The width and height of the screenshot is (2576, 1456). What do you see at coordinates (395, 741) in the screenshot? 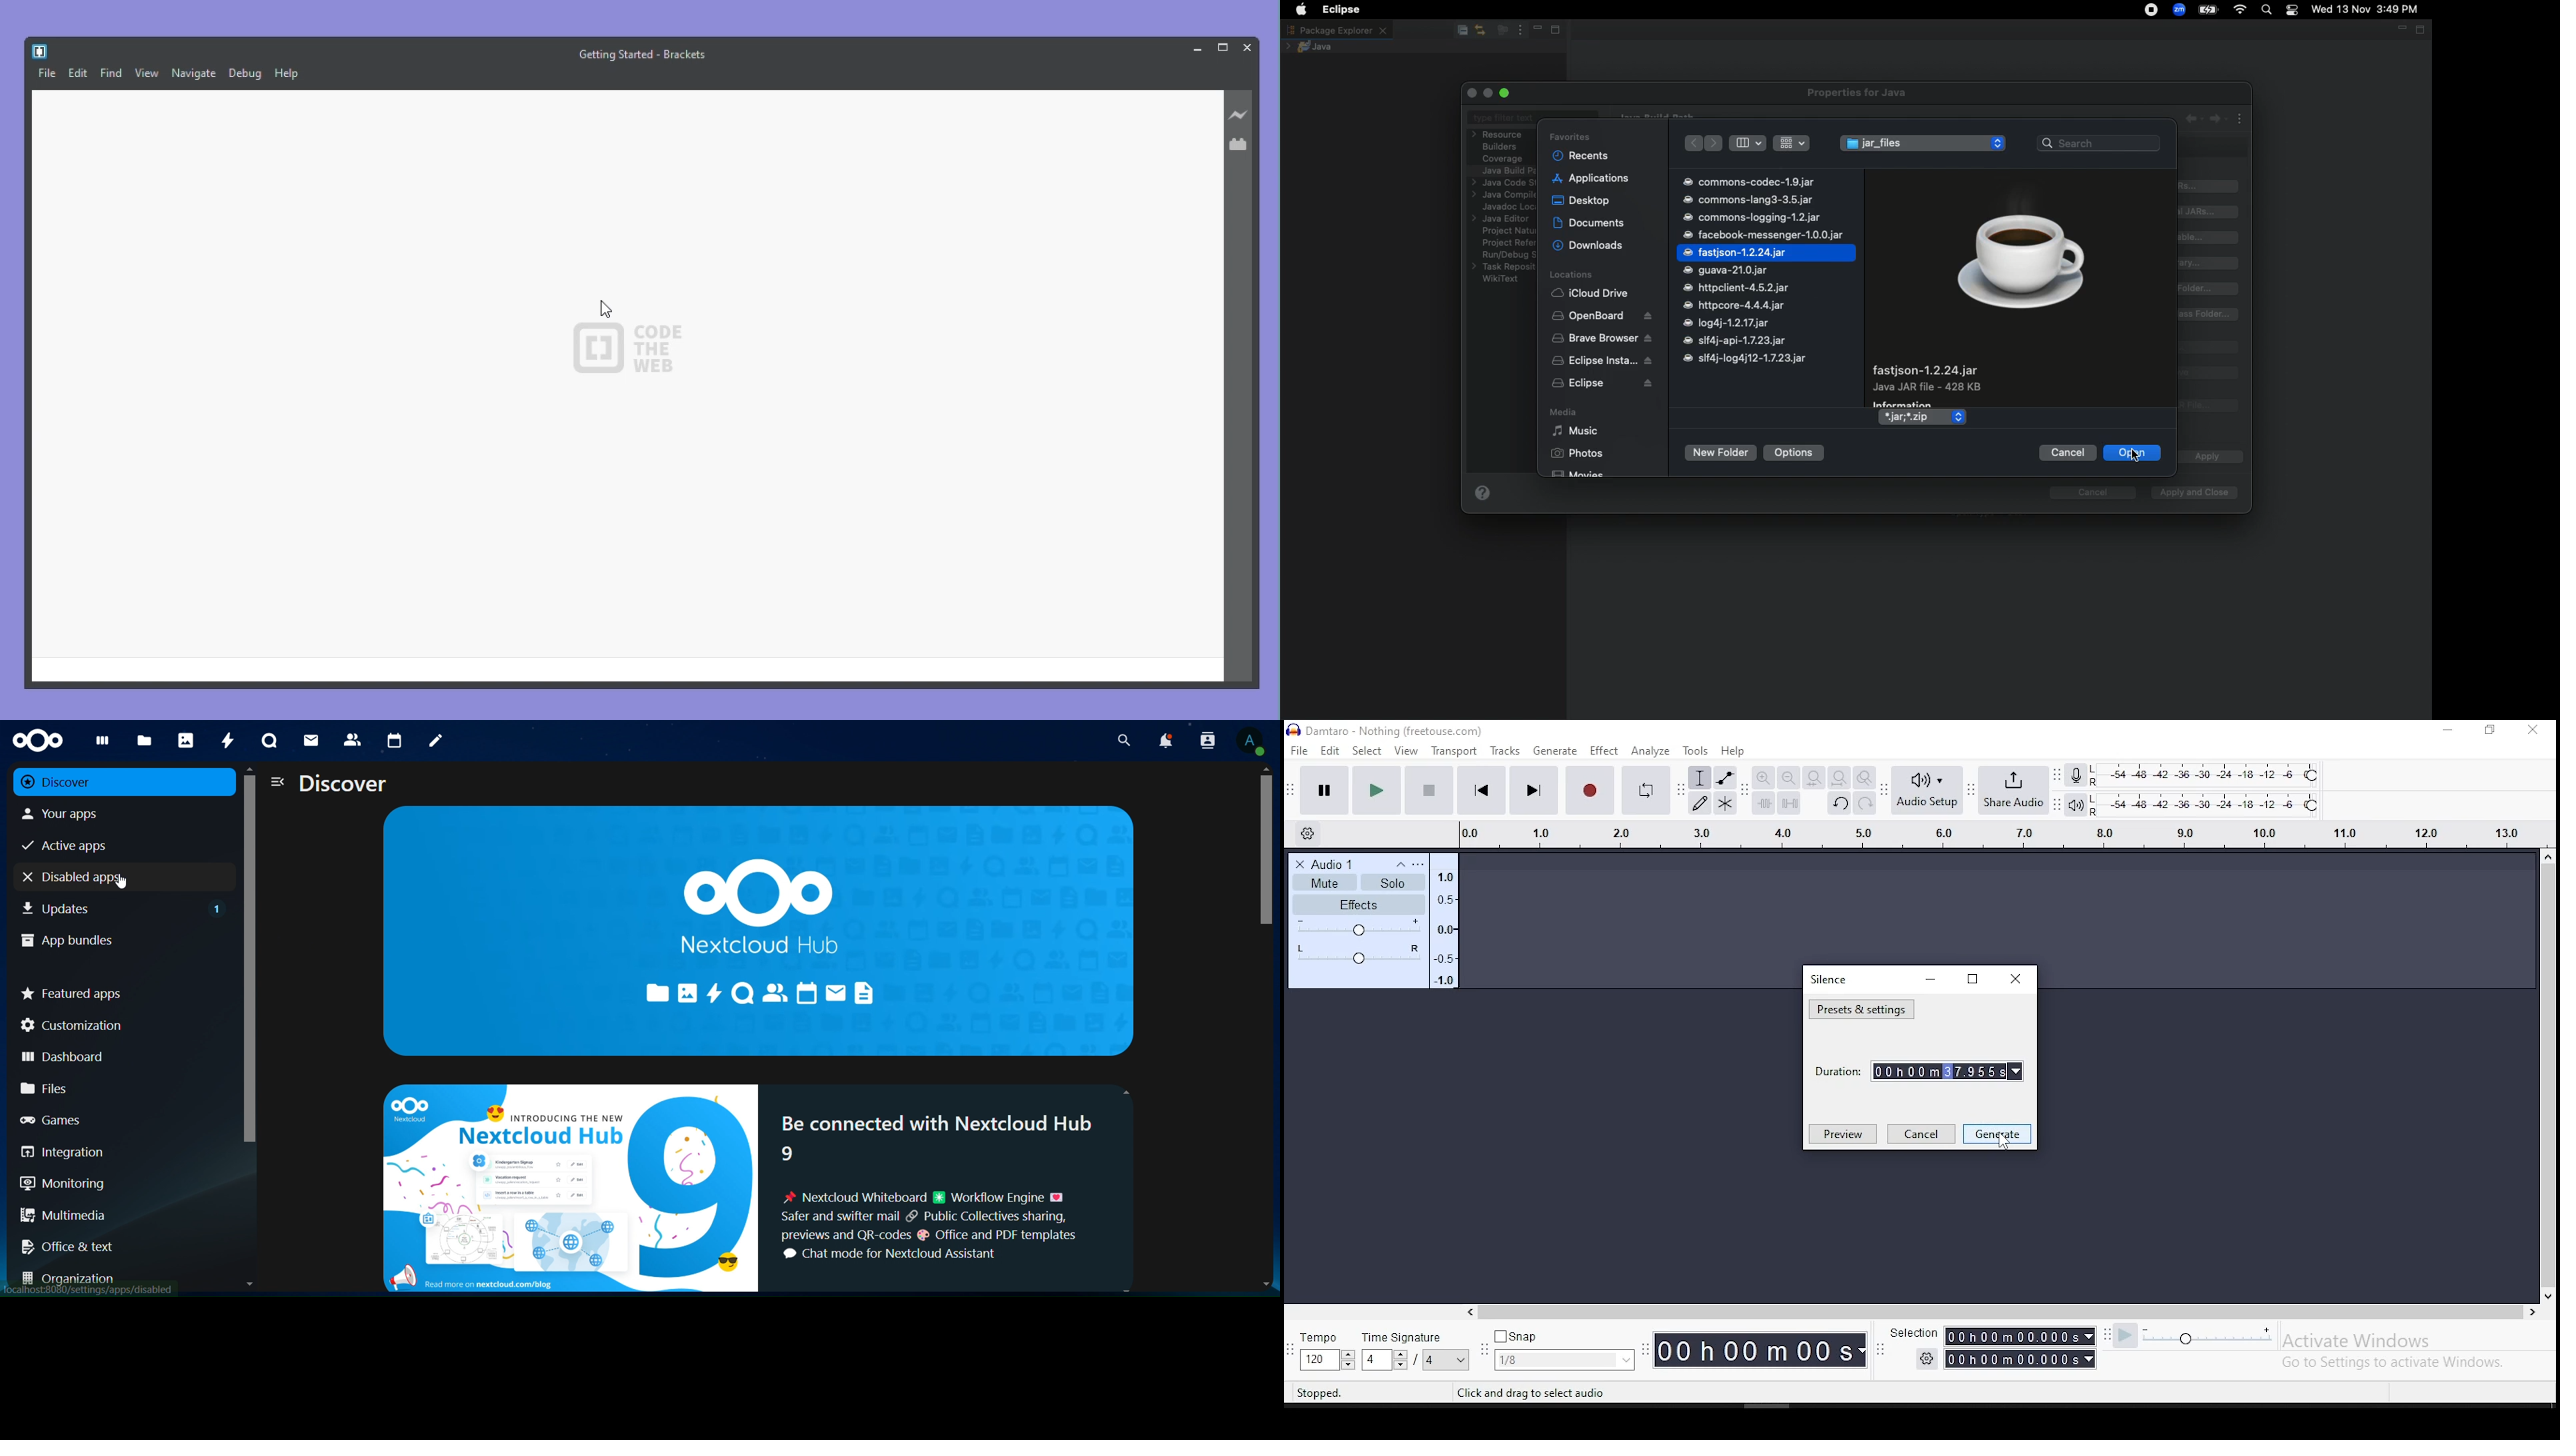
I see `calendar` at bounding box center [395, 741].